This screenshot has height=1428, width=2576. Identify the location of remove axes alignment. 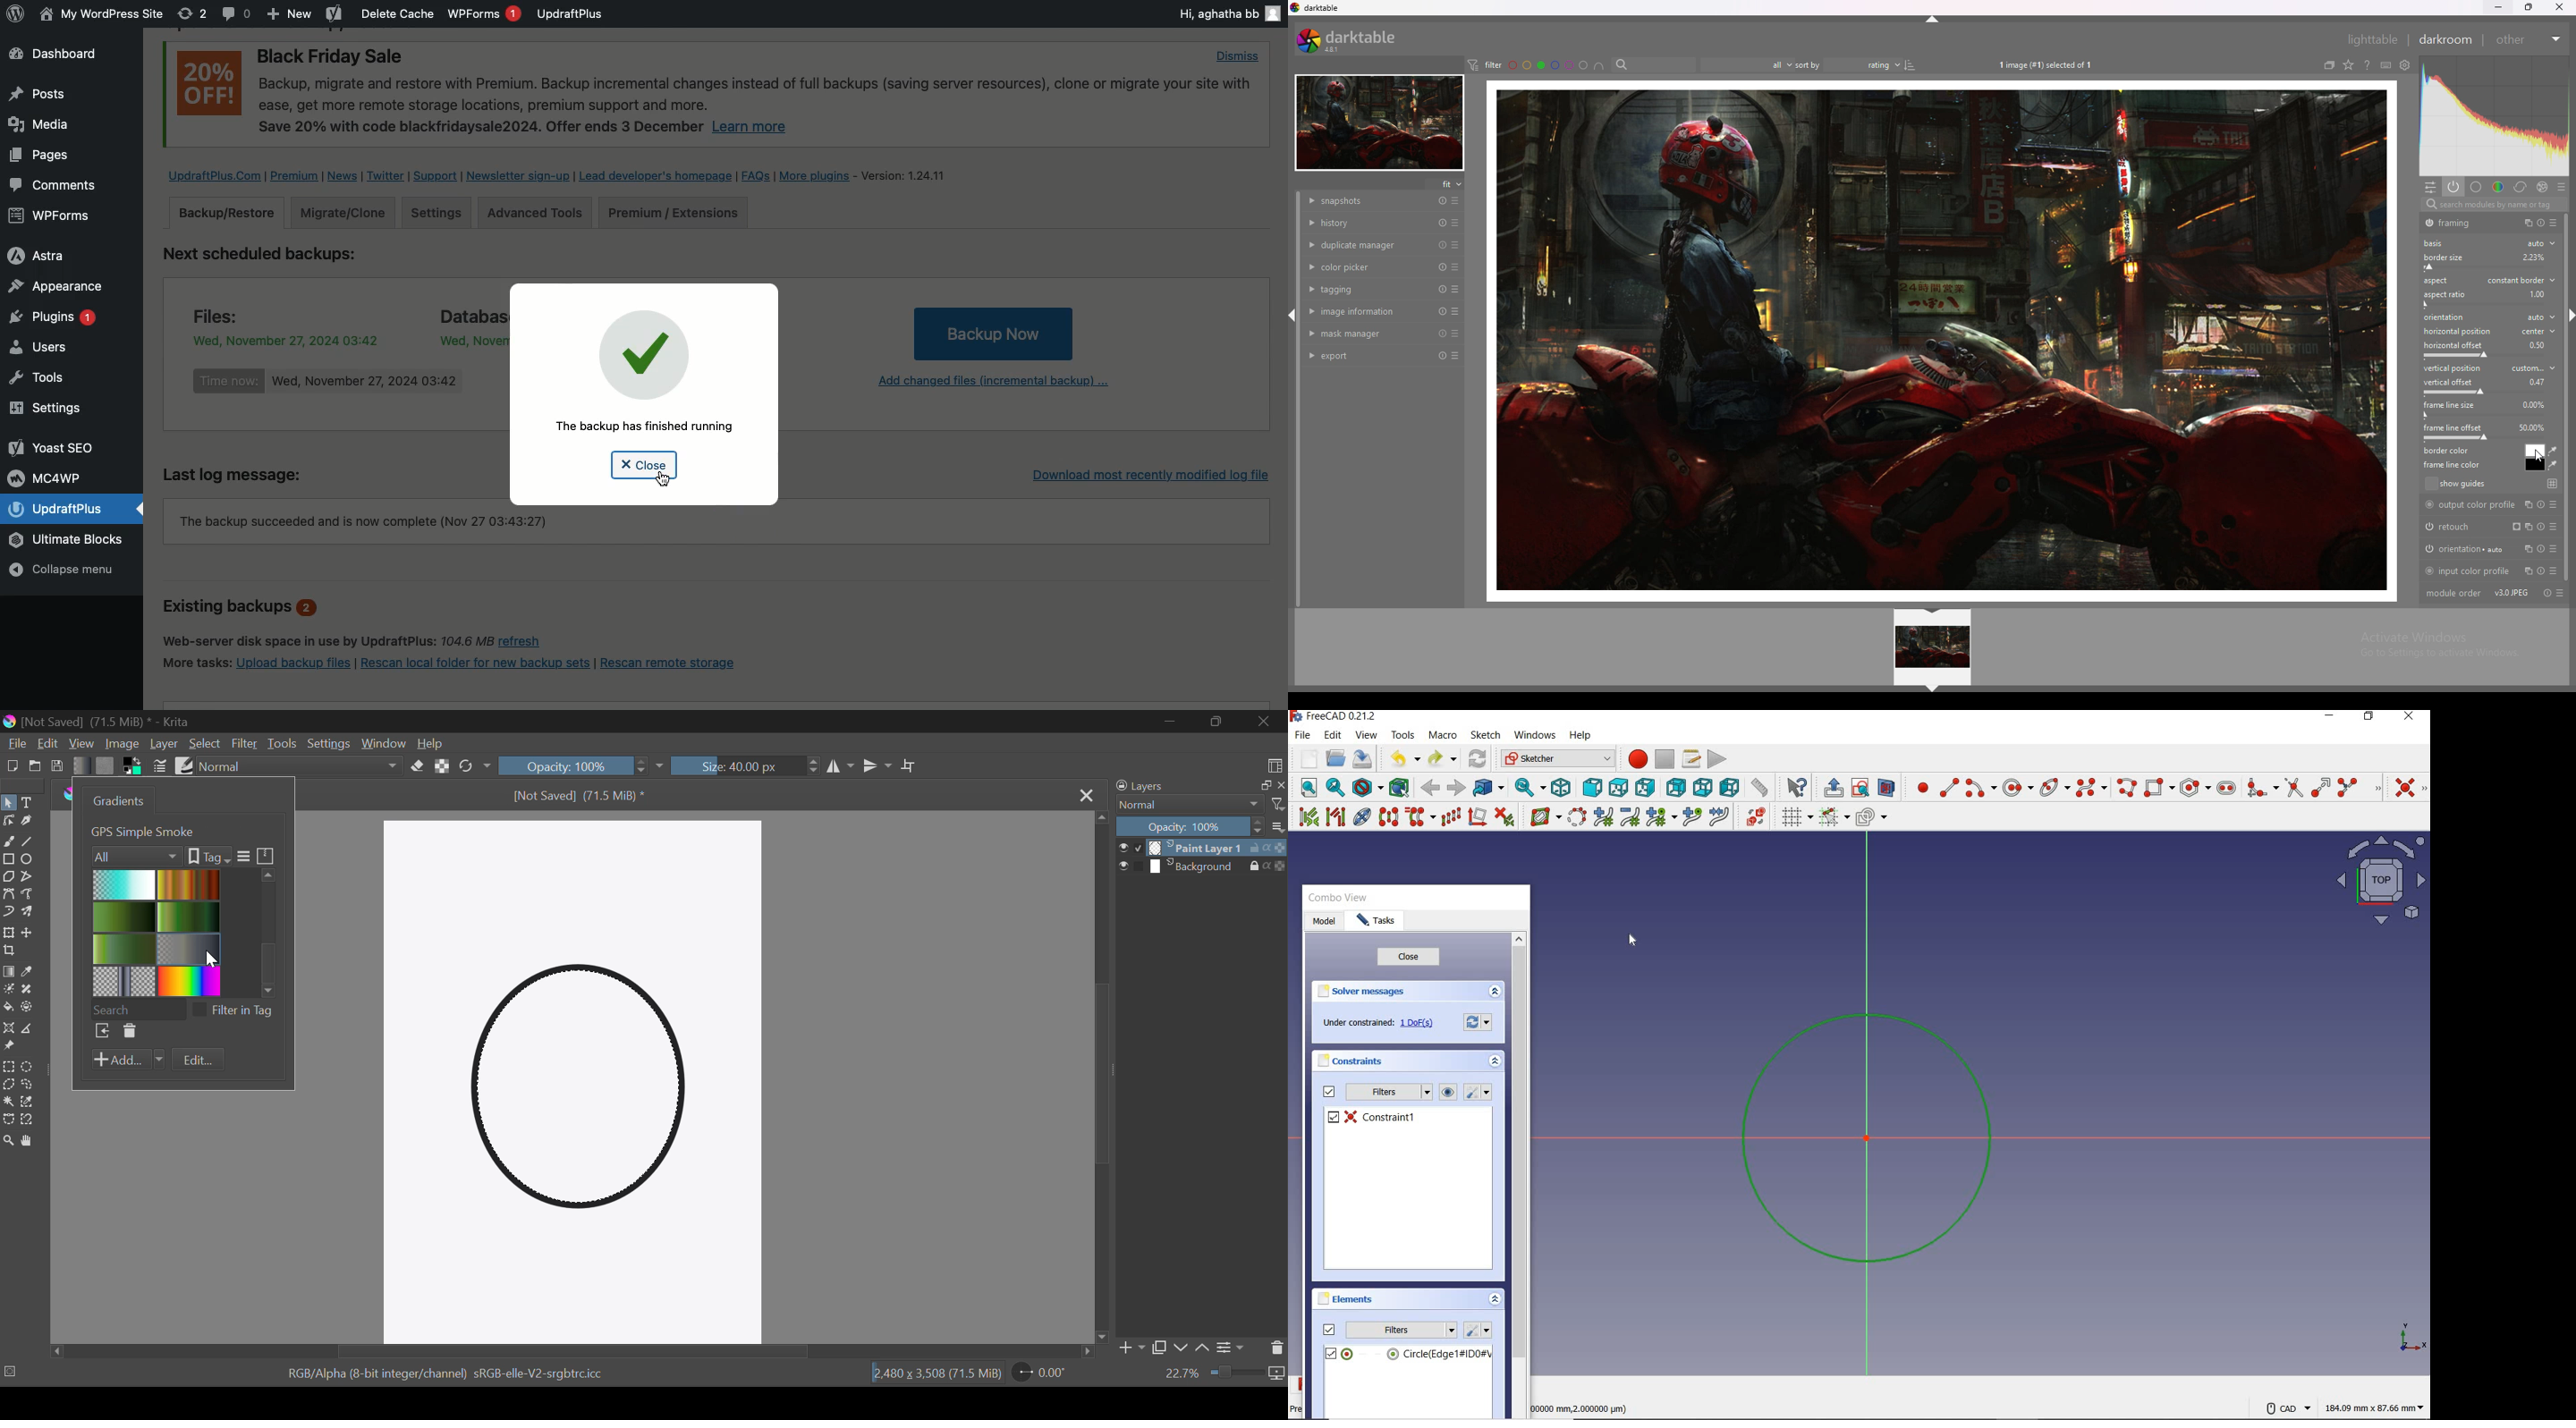
(1477, 817).